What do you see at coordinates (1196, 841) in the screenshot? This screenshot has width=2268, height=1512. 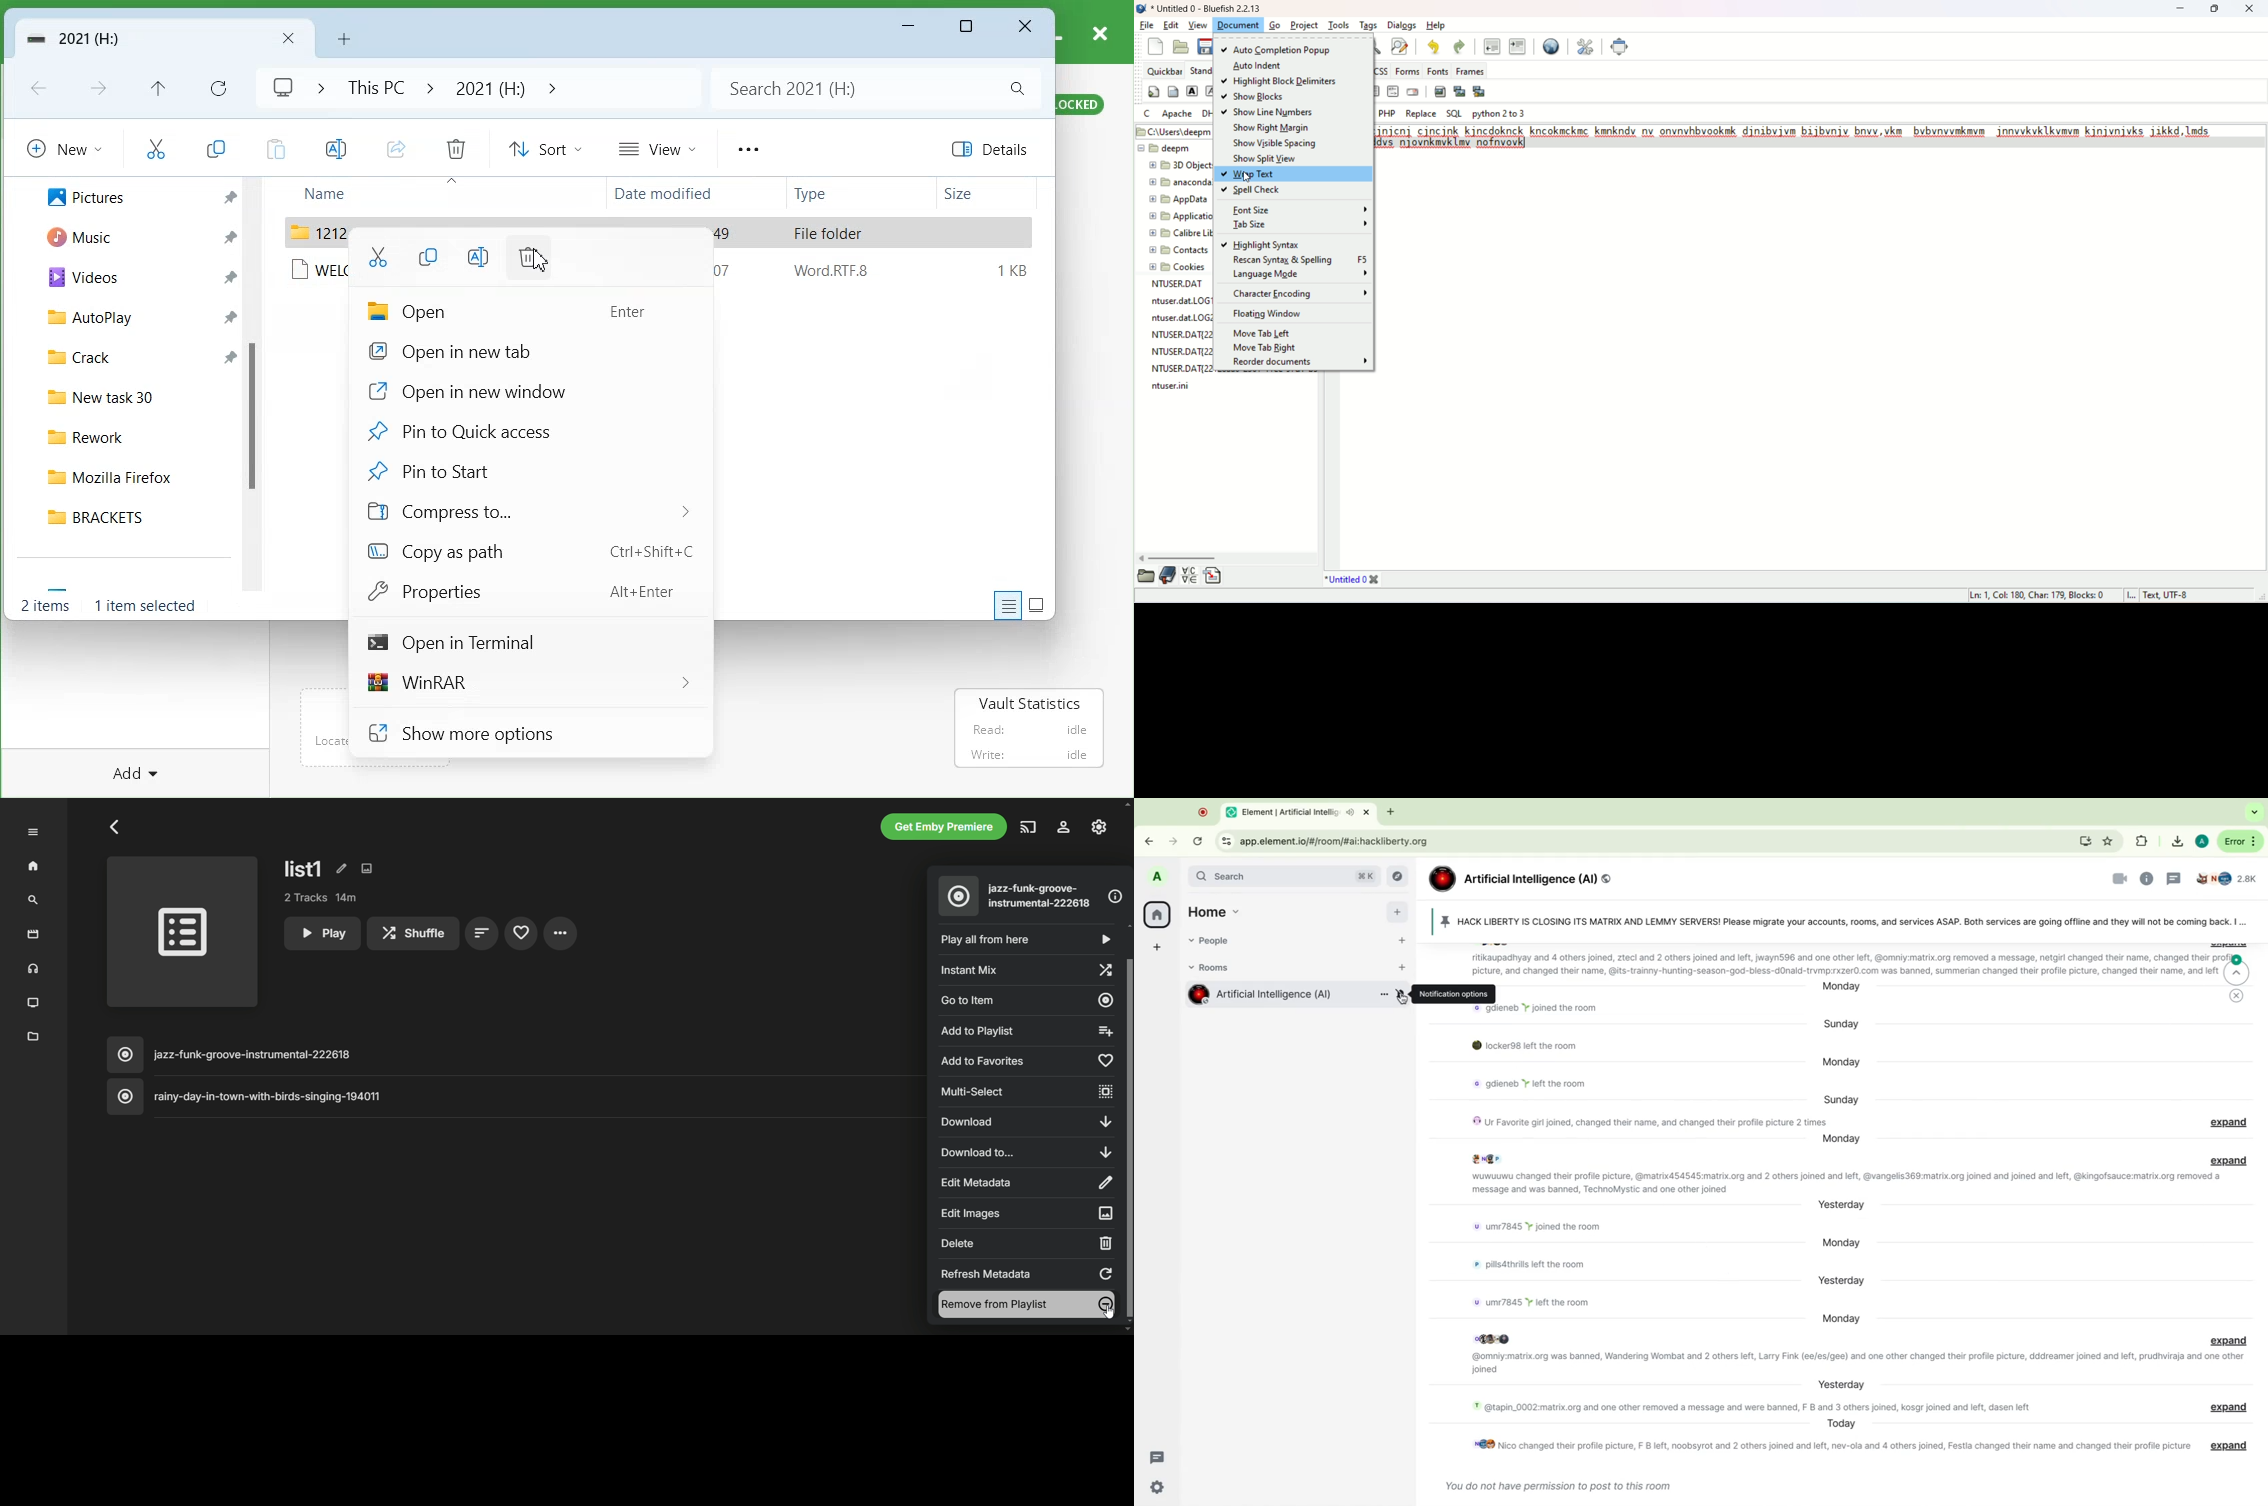 I see `refresh` at bounding box center [1196, 841].